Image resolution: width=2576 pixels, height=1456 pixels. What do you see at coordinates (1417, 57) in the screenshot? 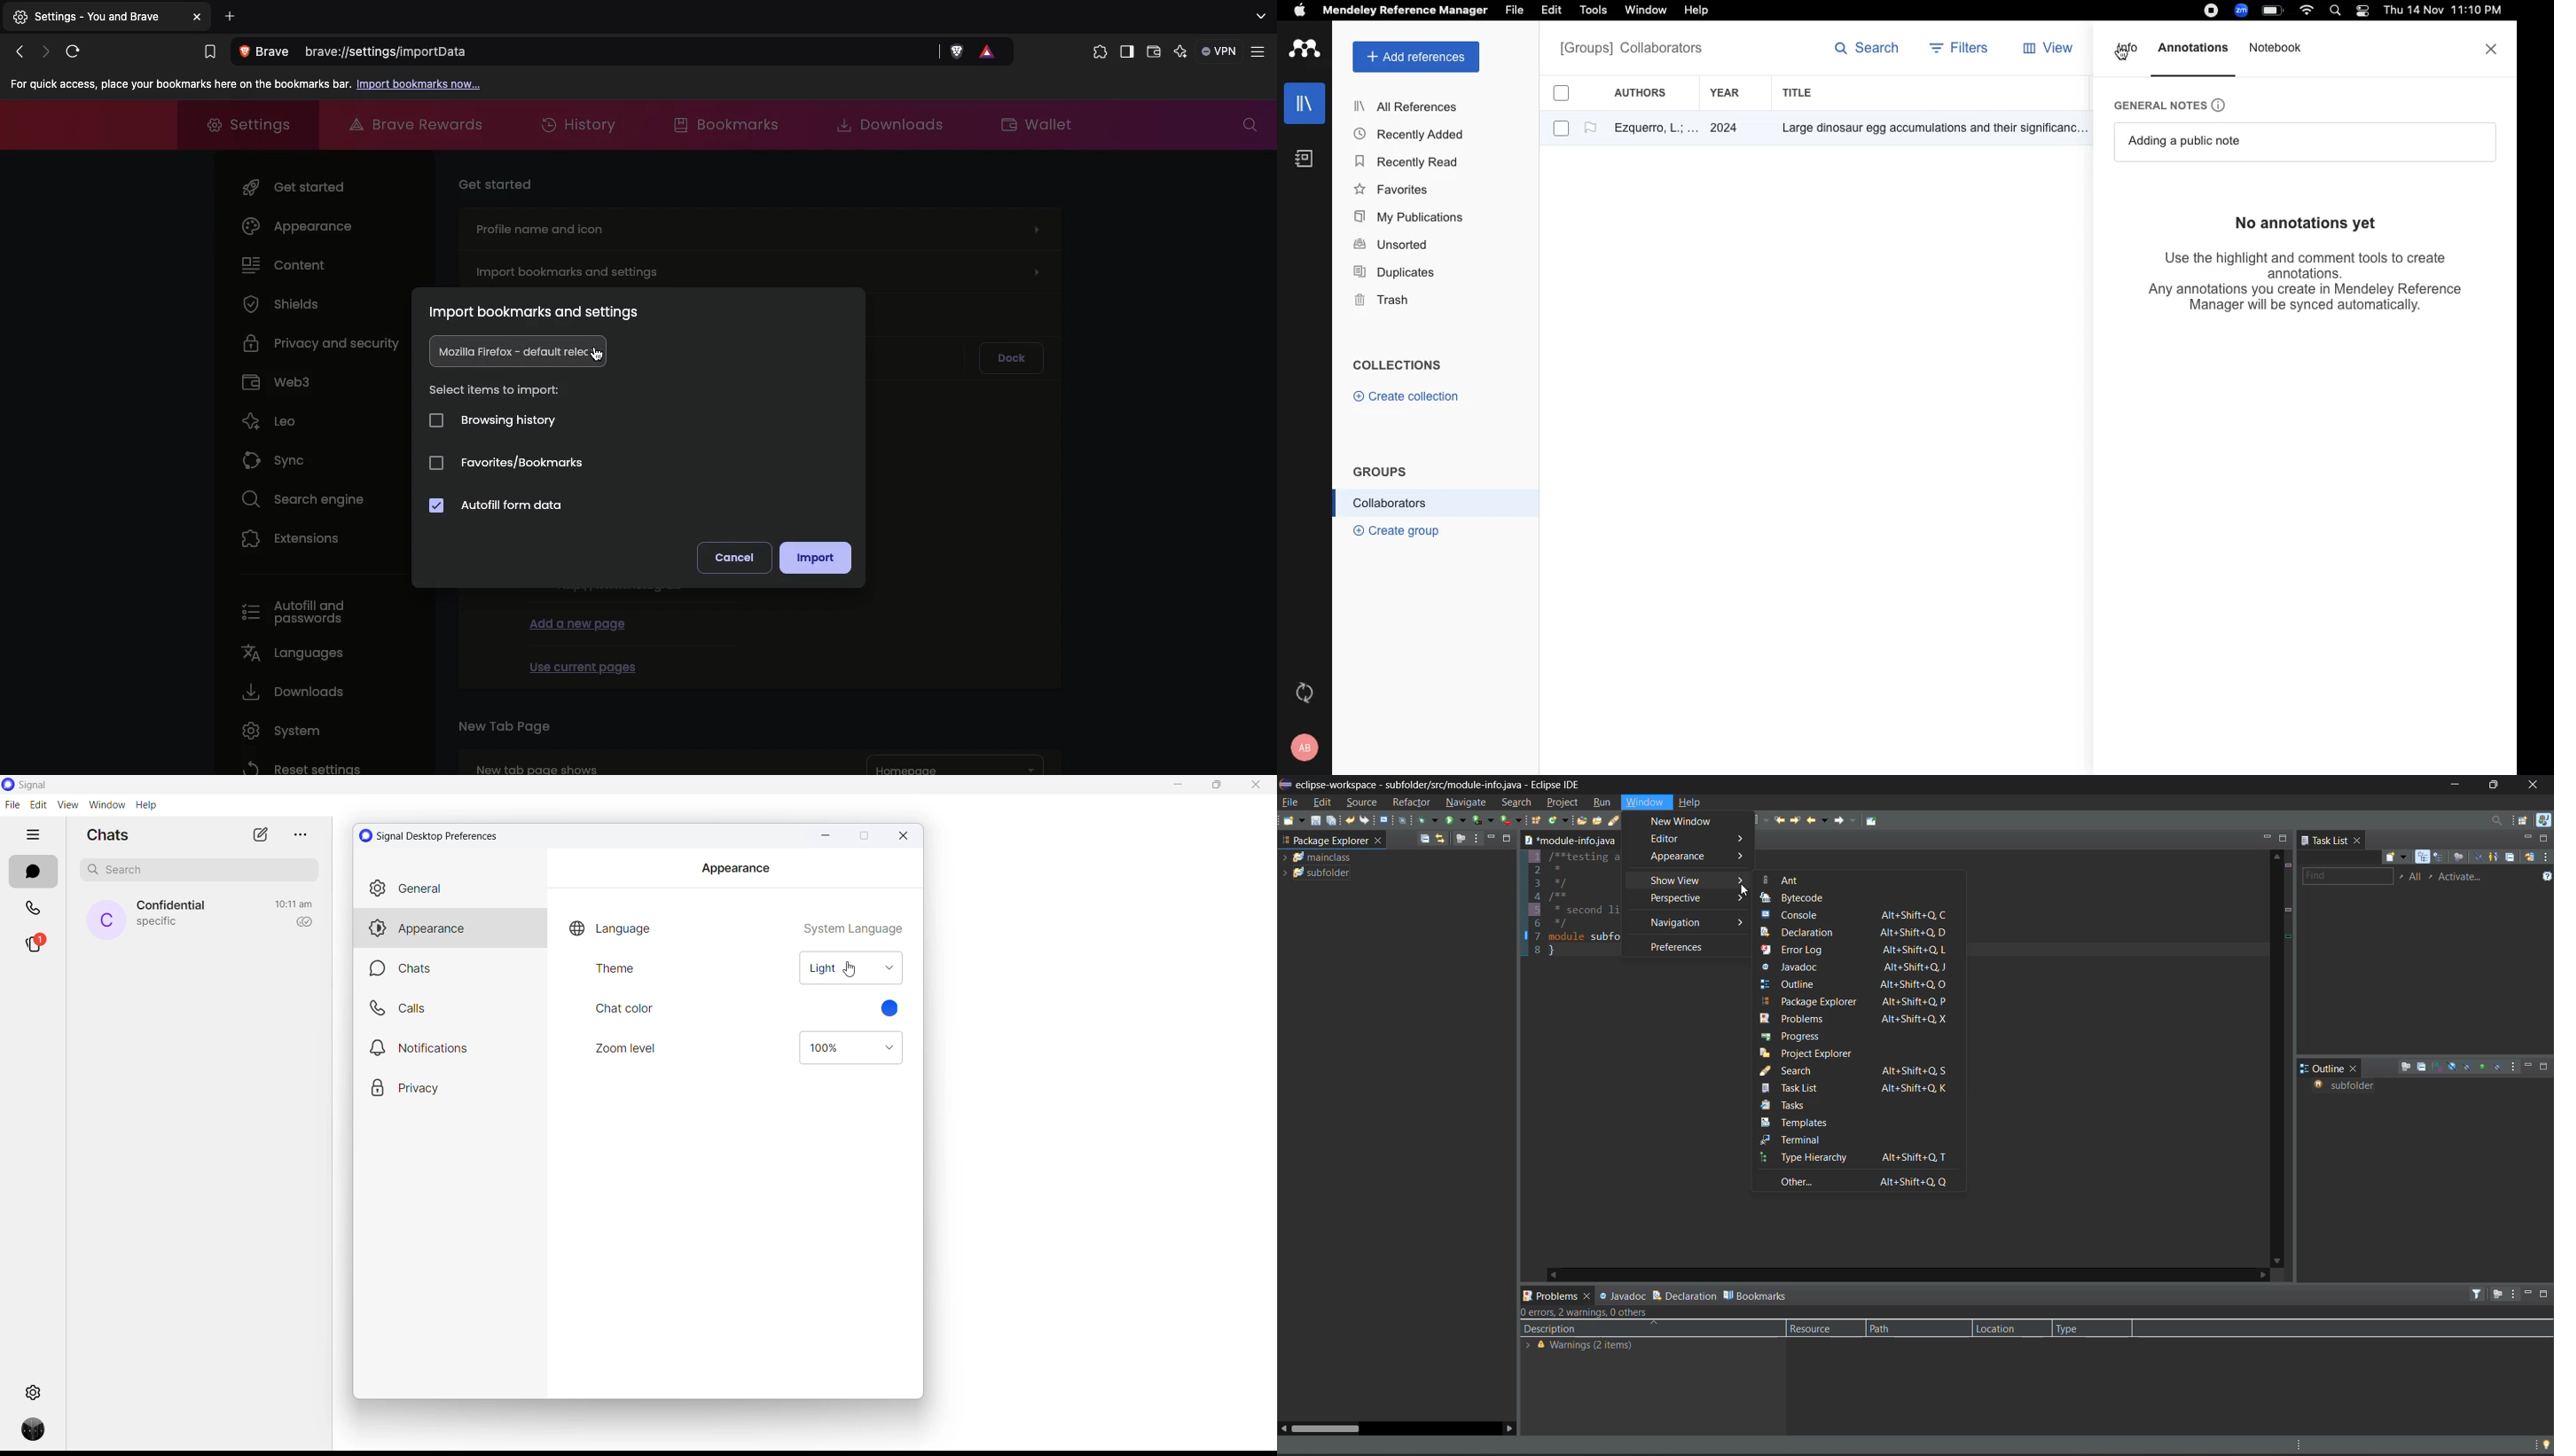
I see `add references` at bounding box center [1417, 57].